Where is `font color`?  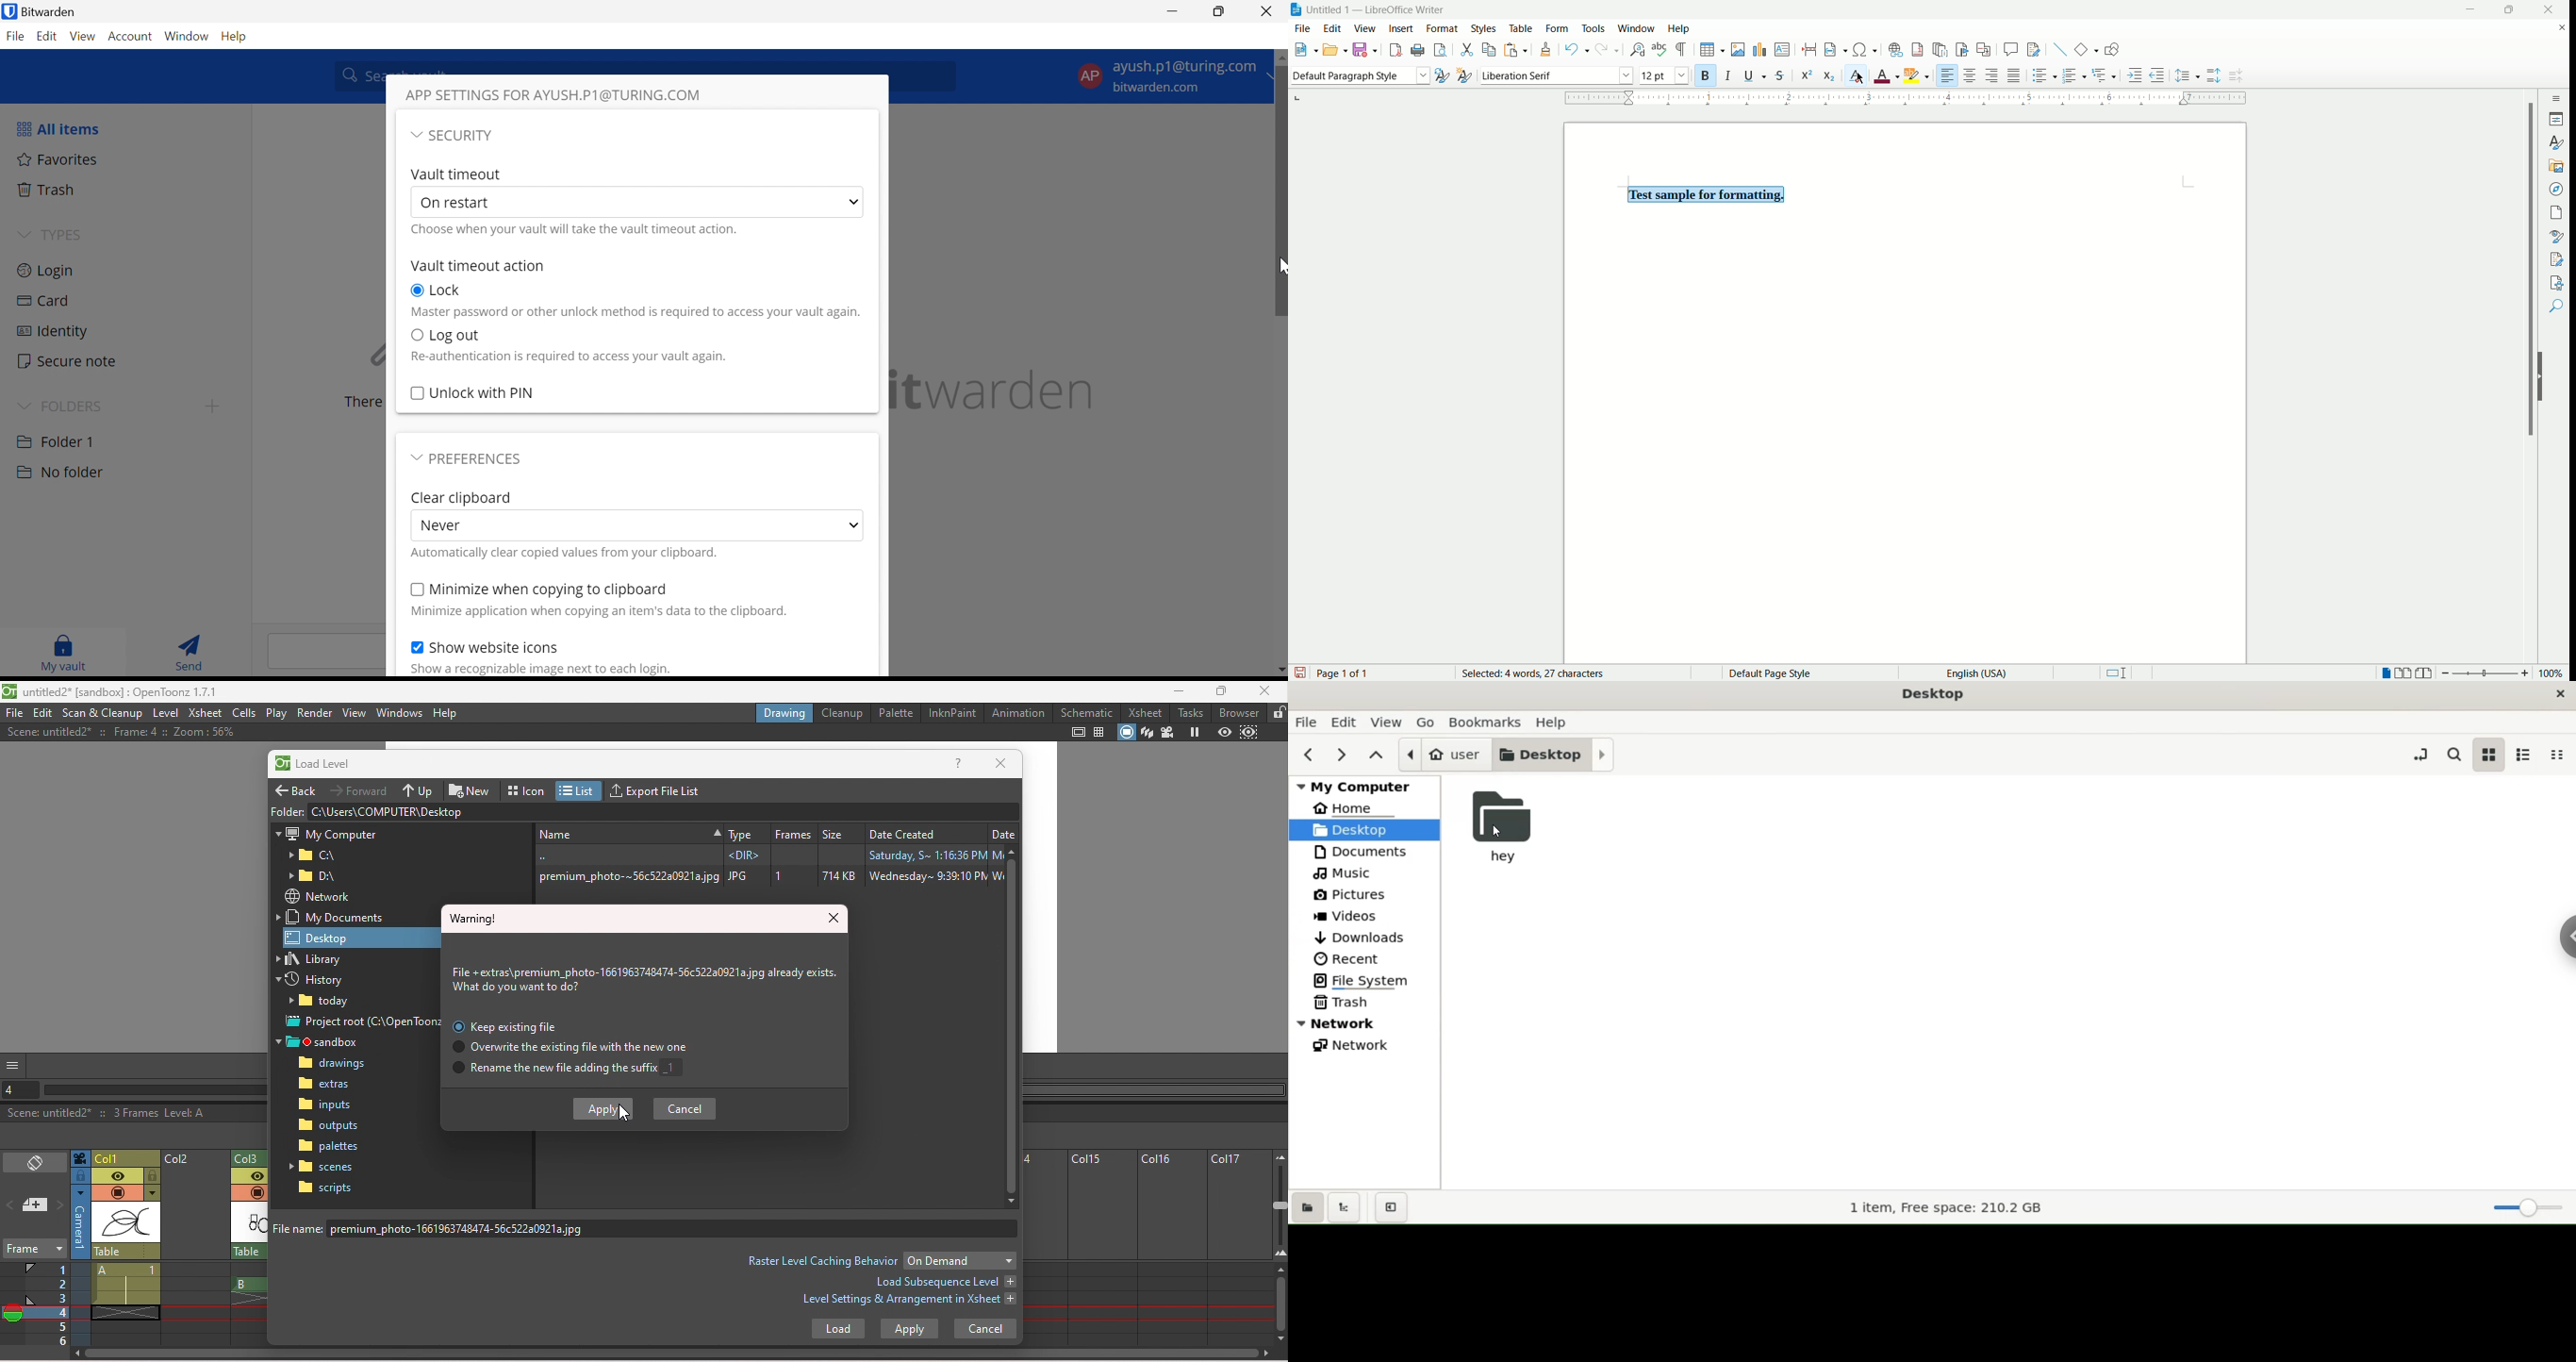
font color is located at coordinates (1888, 77).